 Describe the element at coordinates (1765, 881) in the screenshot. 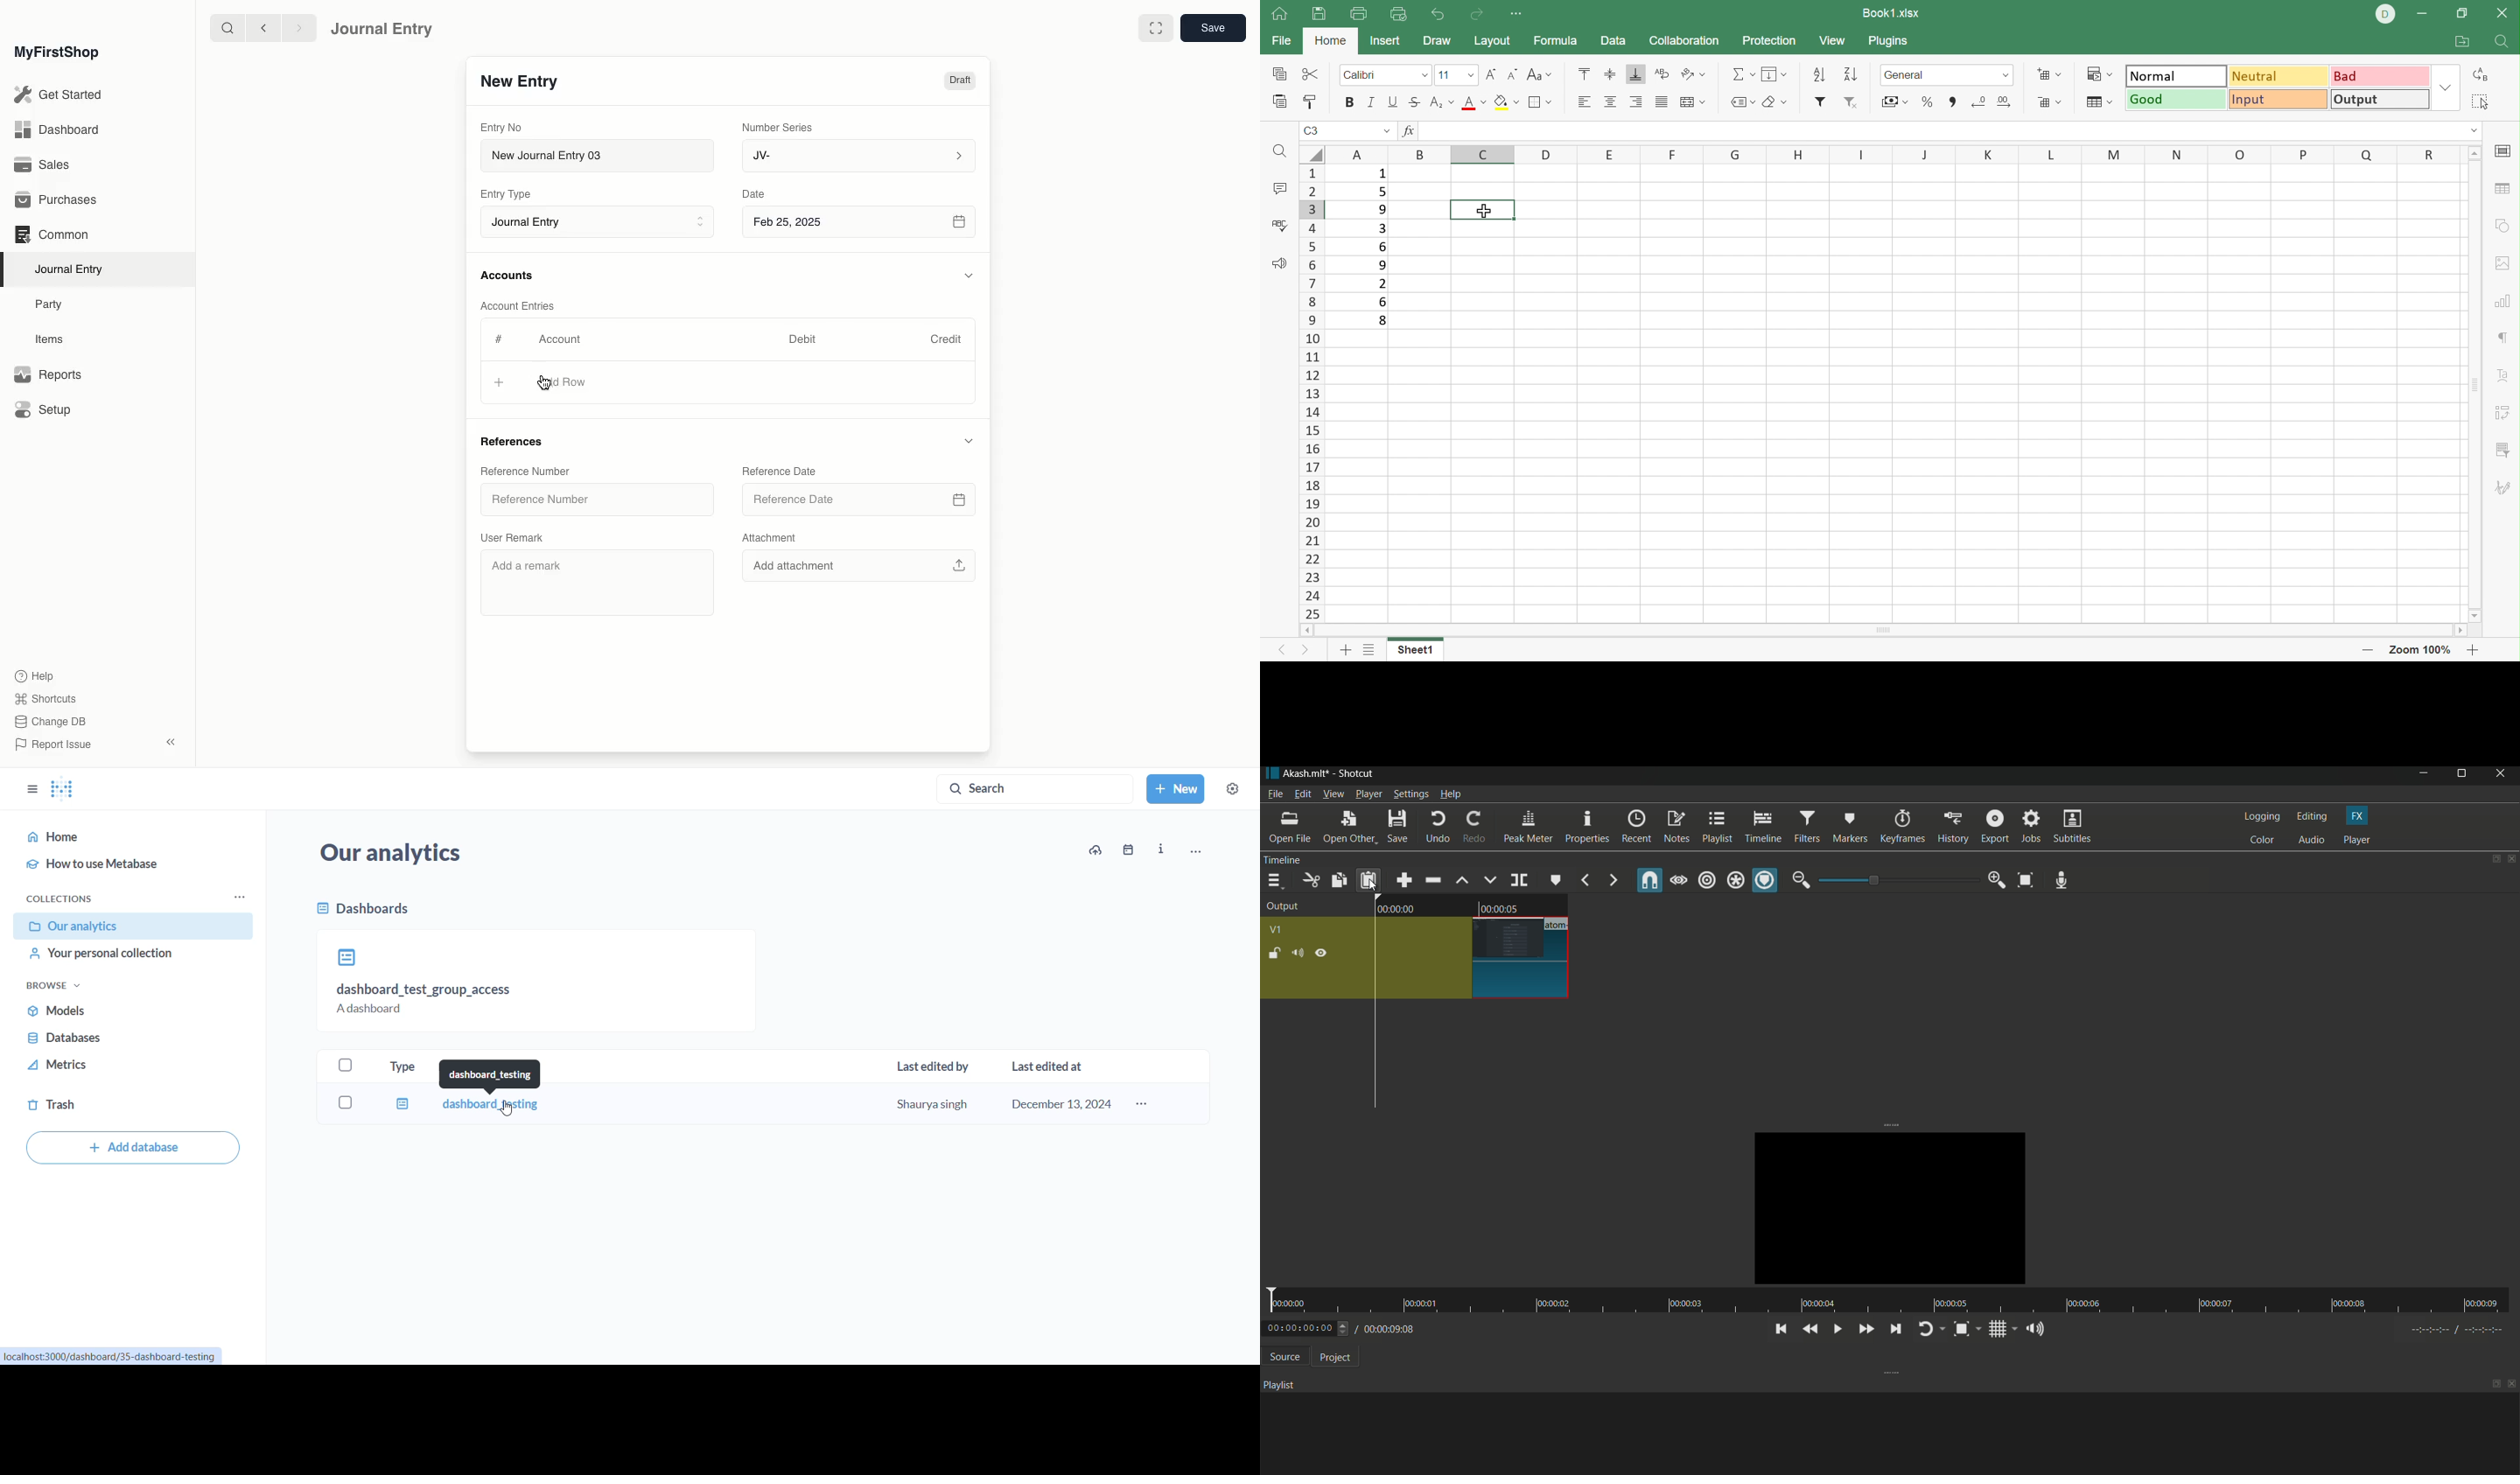

I see `ripple marker` at that location.